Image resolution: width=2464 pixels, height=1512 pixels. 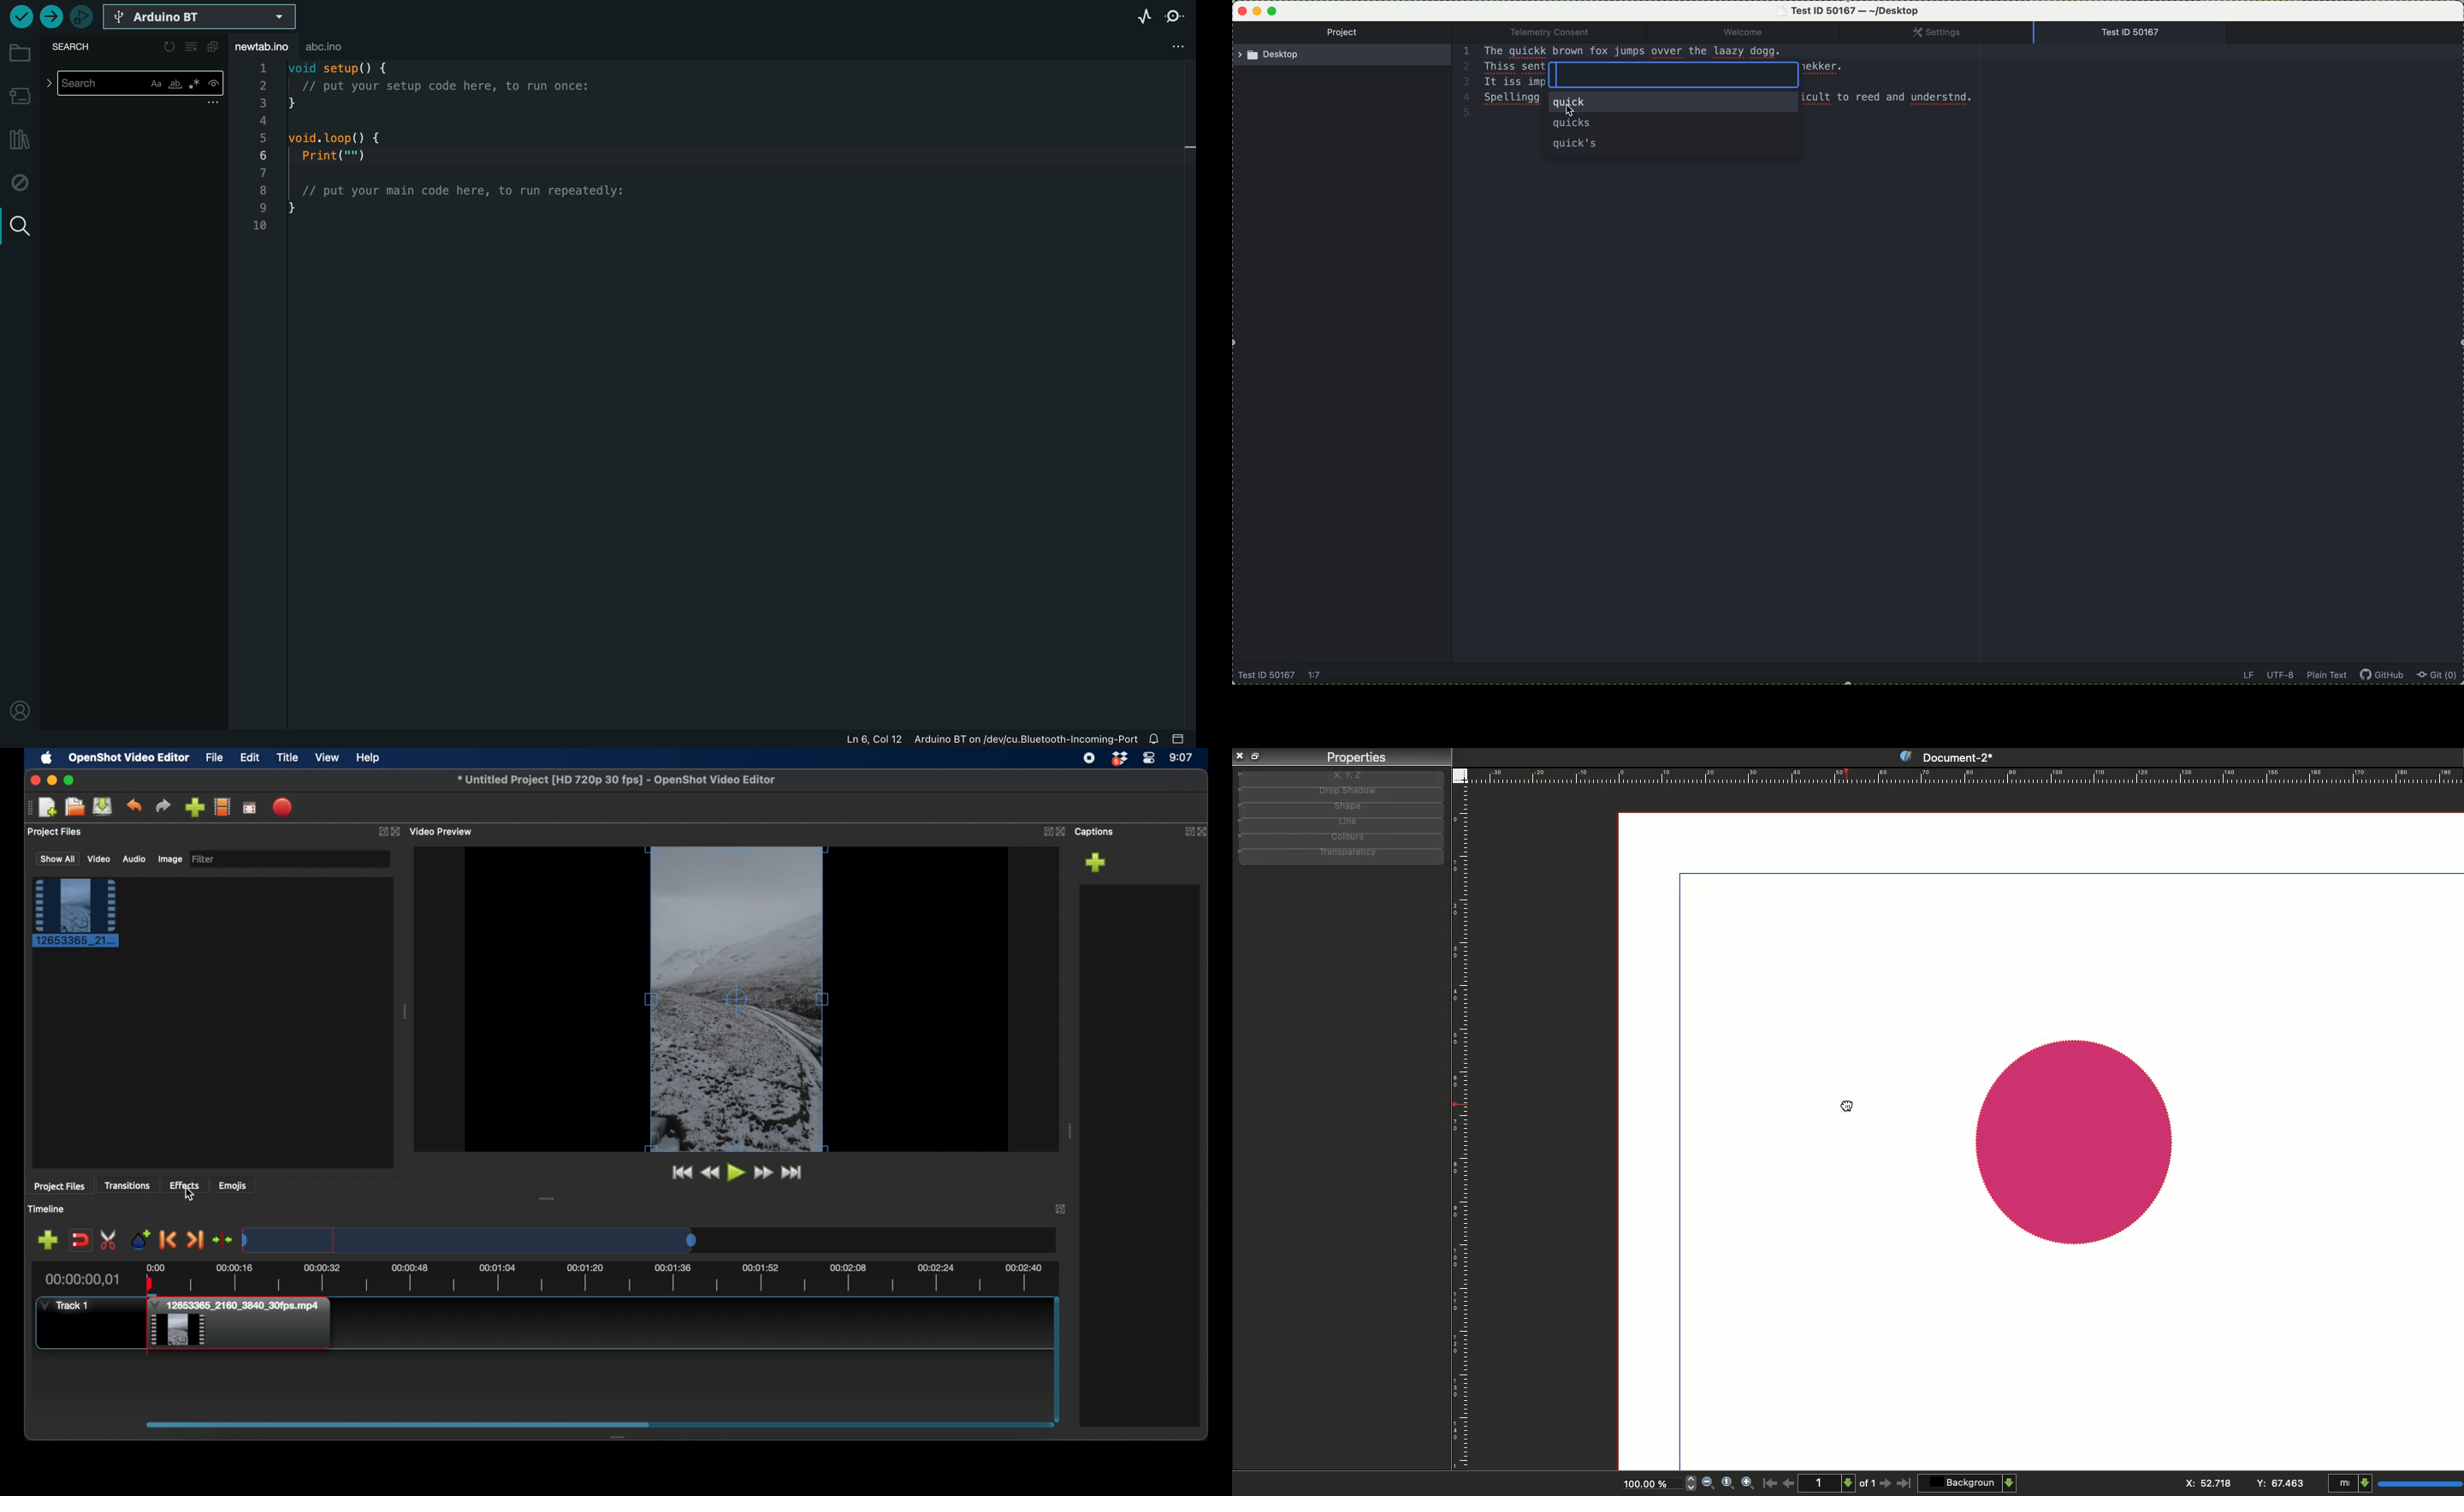 What do you see at coordinates (185, 1184) in the screenshot?
I see `effects` at bounding box center [185, 1184].